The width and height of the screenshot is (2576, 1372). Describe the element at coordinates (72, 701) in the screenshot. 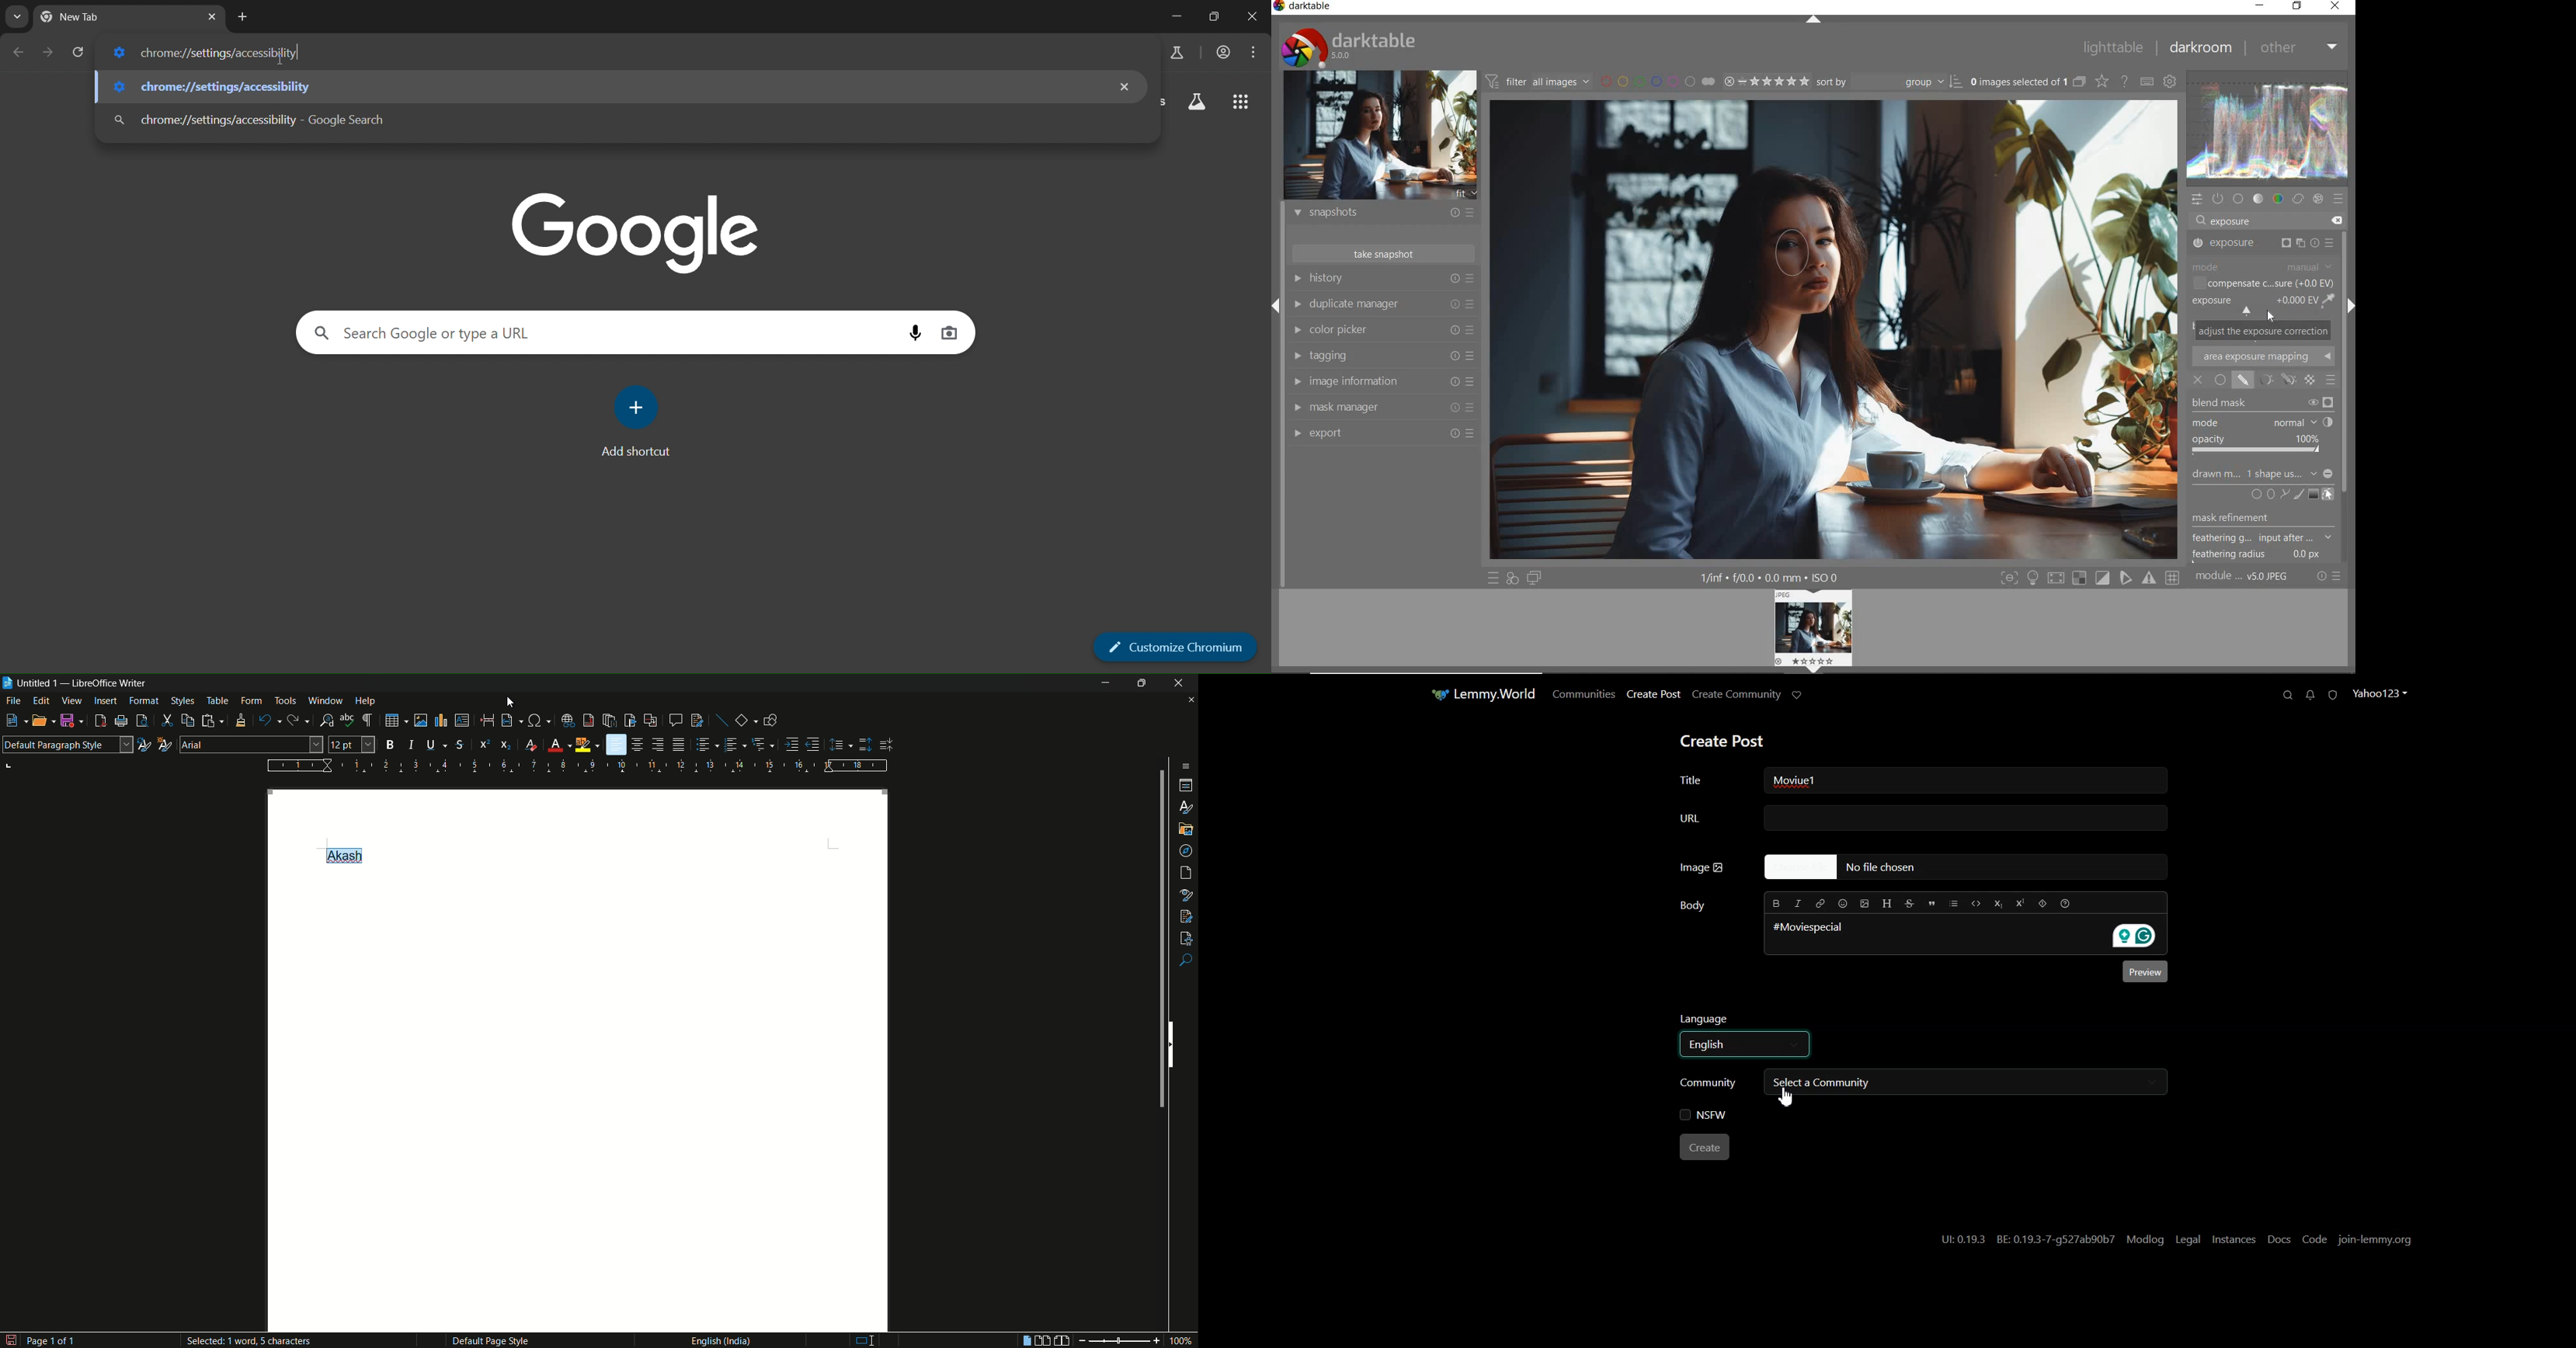

I see `view menu` at that location.